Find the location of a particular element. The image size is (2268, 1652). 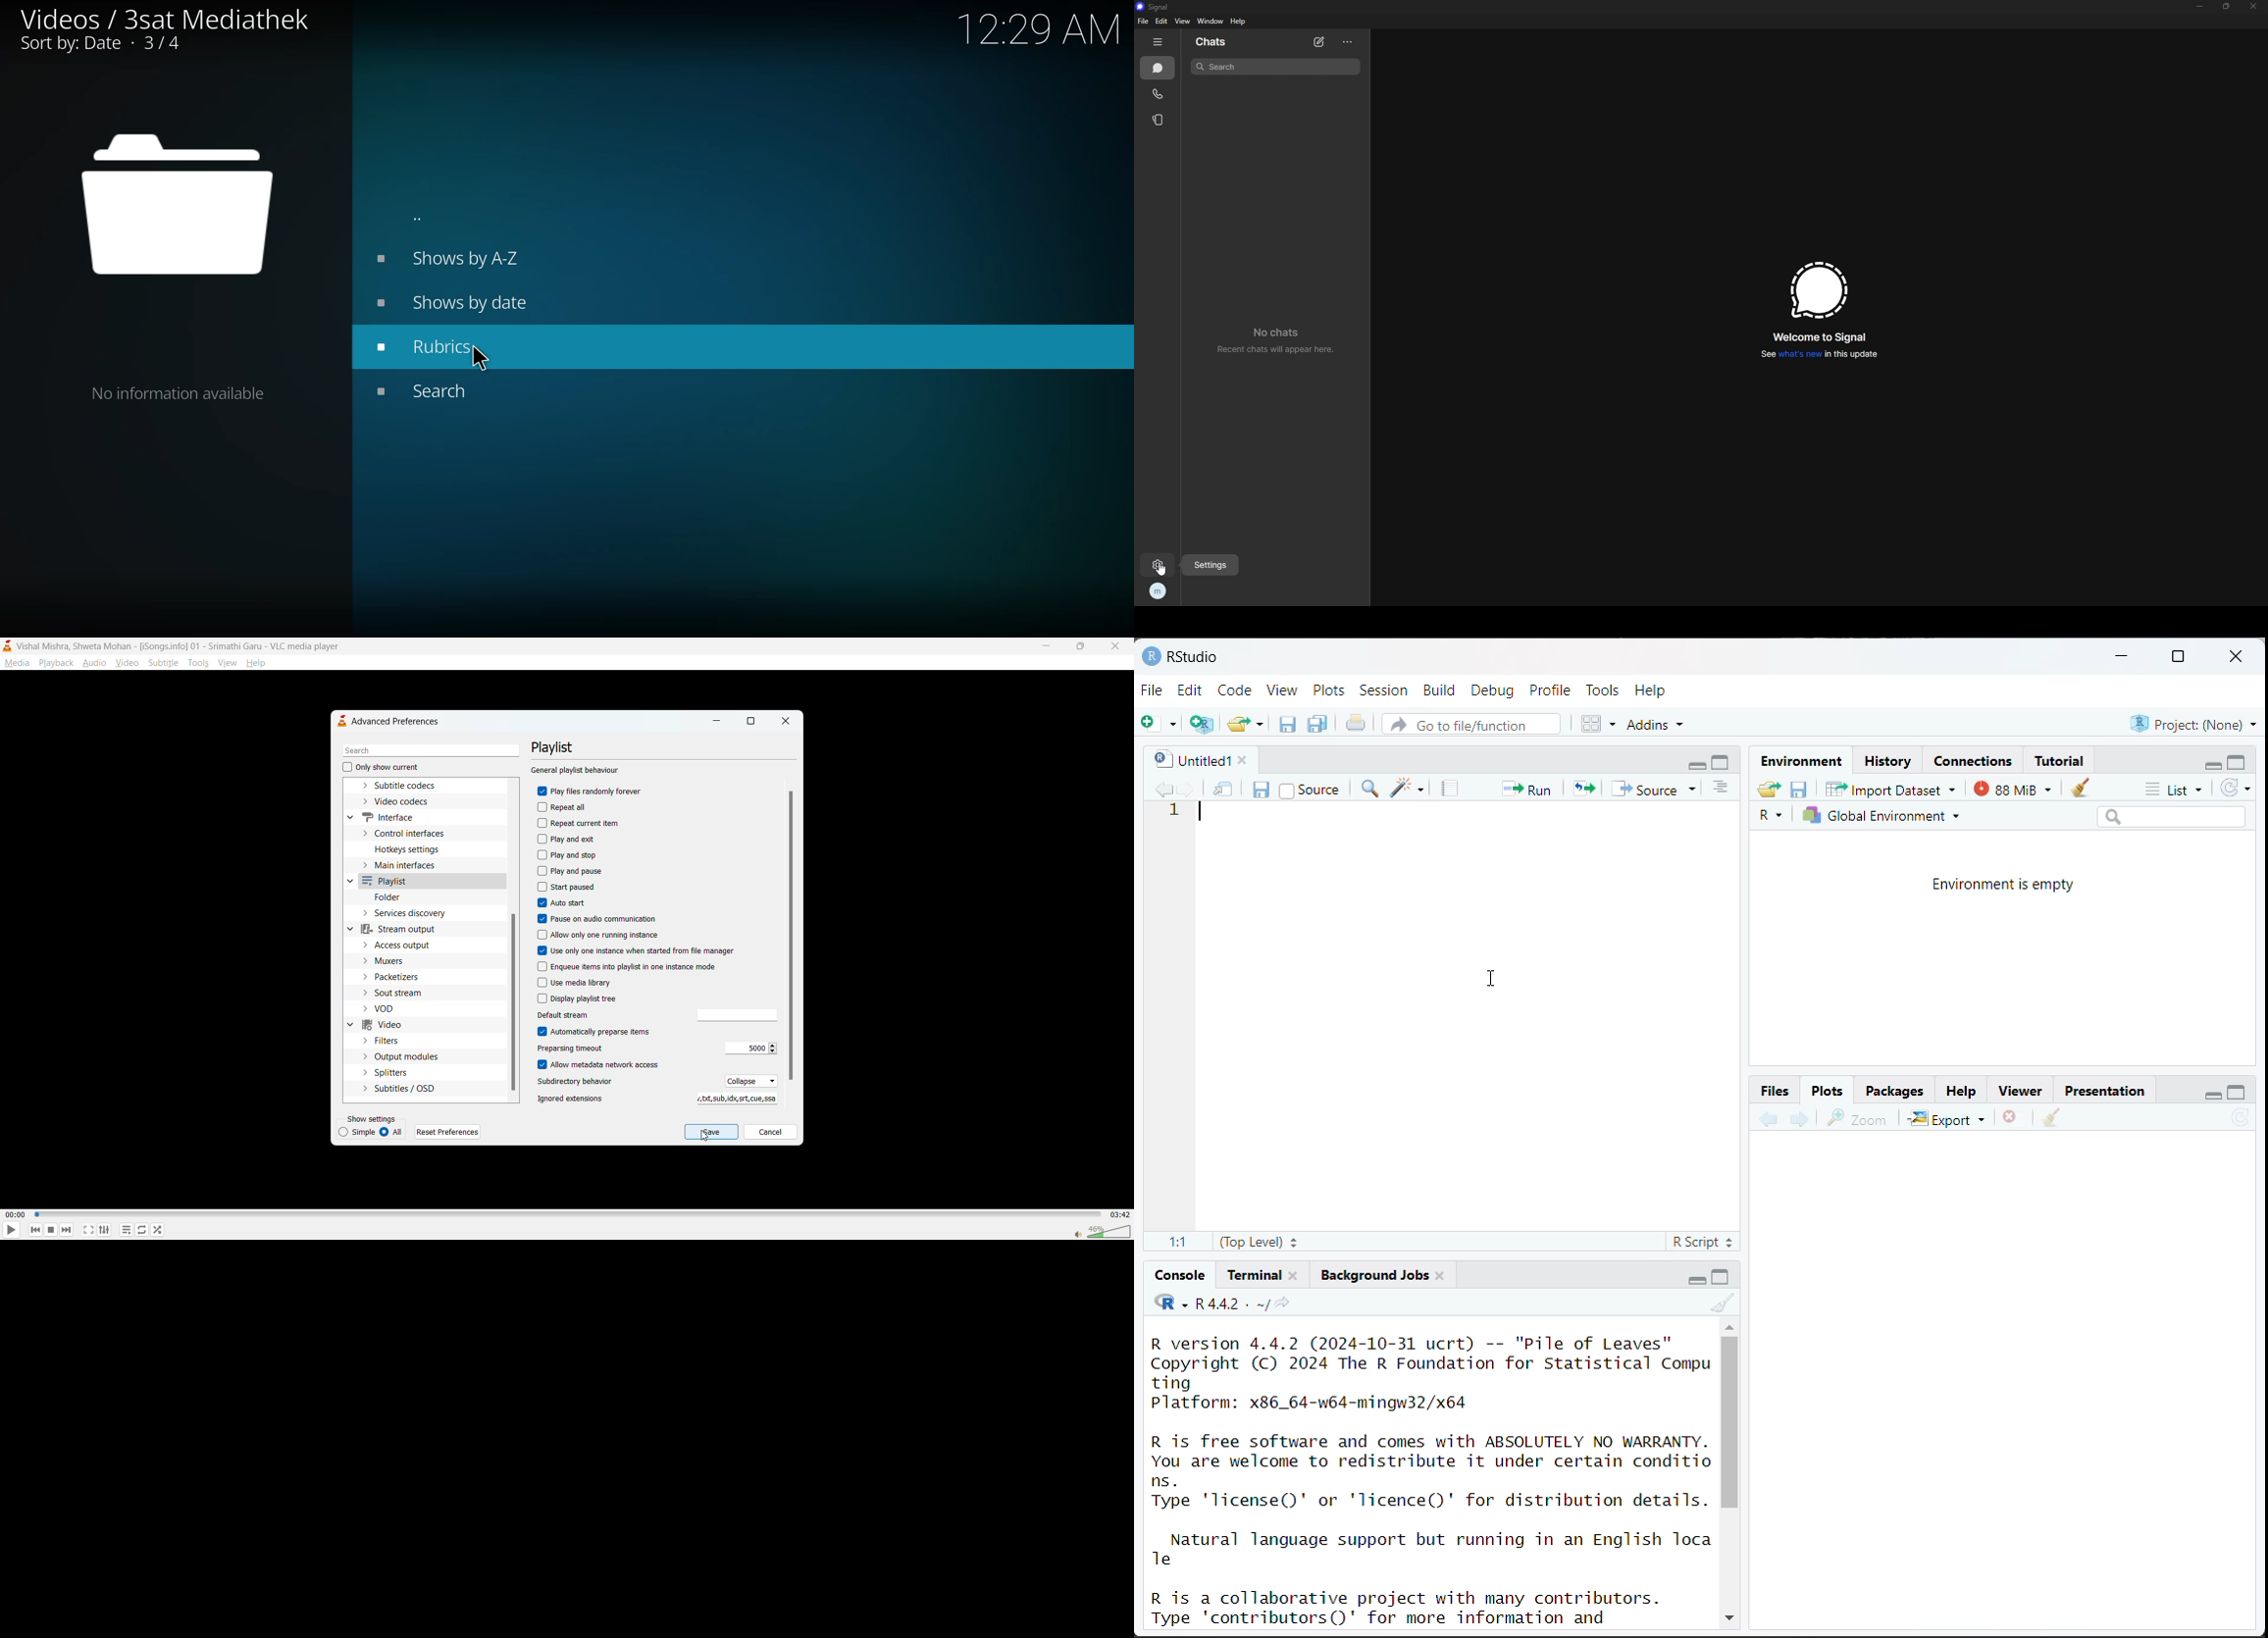

Project:(None) is located at coordinates (2193, 722).